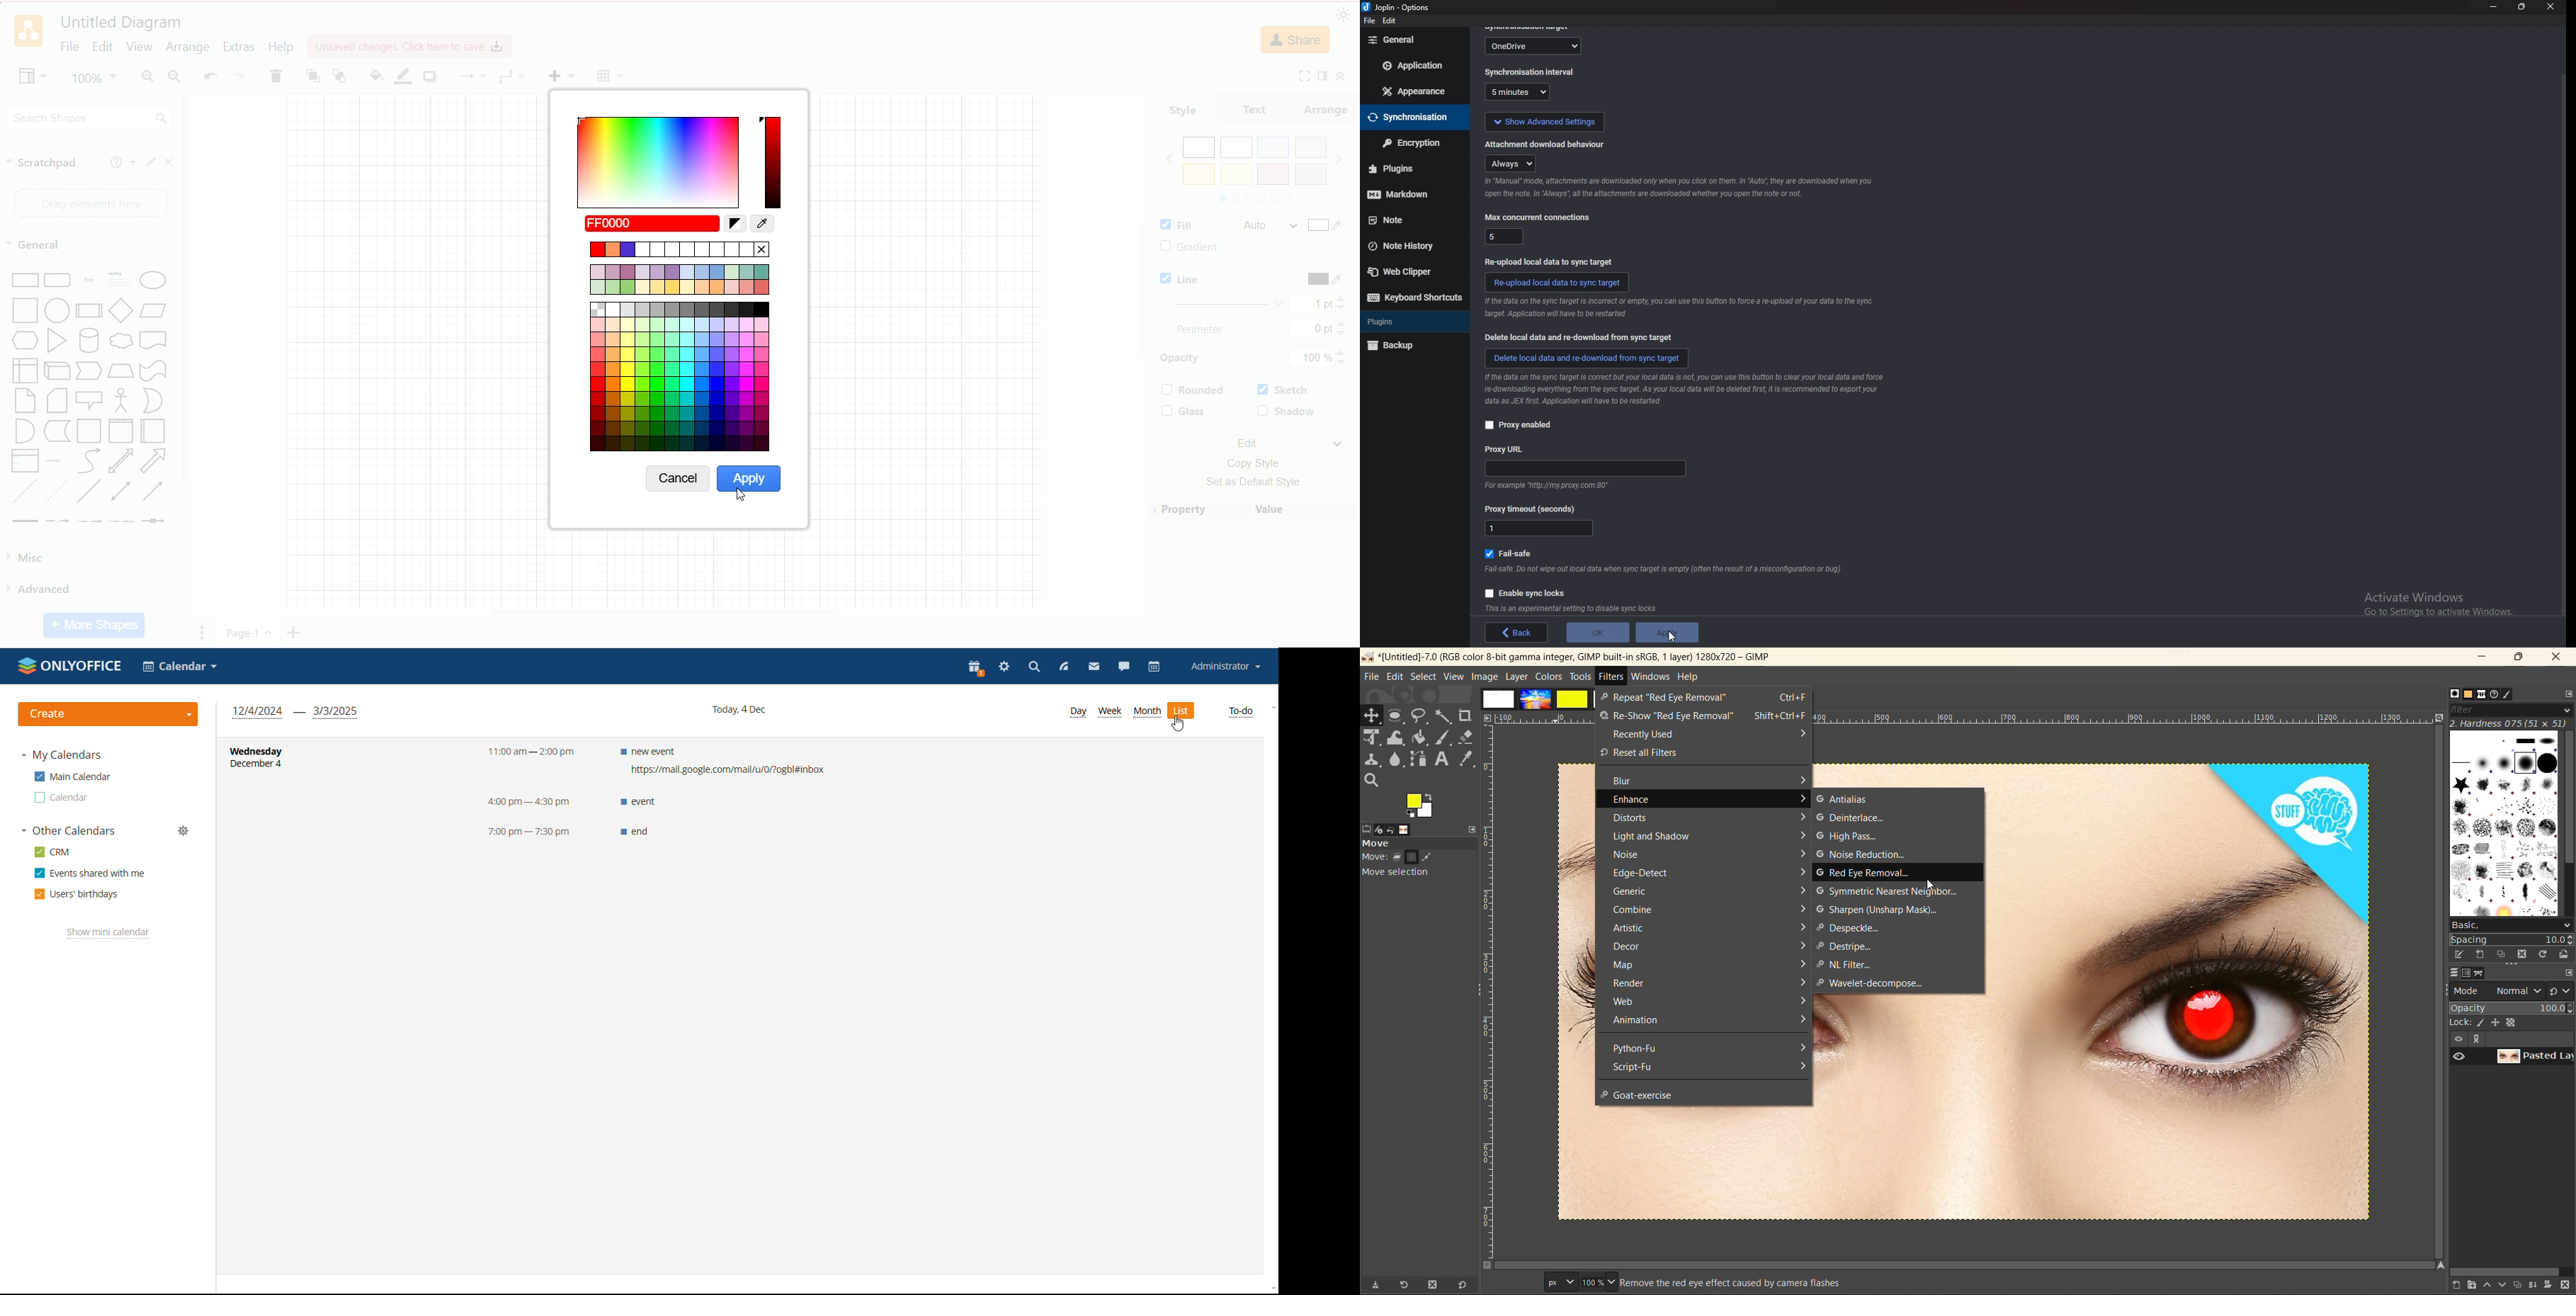  I want to click on Scale, so click(1373, 738).